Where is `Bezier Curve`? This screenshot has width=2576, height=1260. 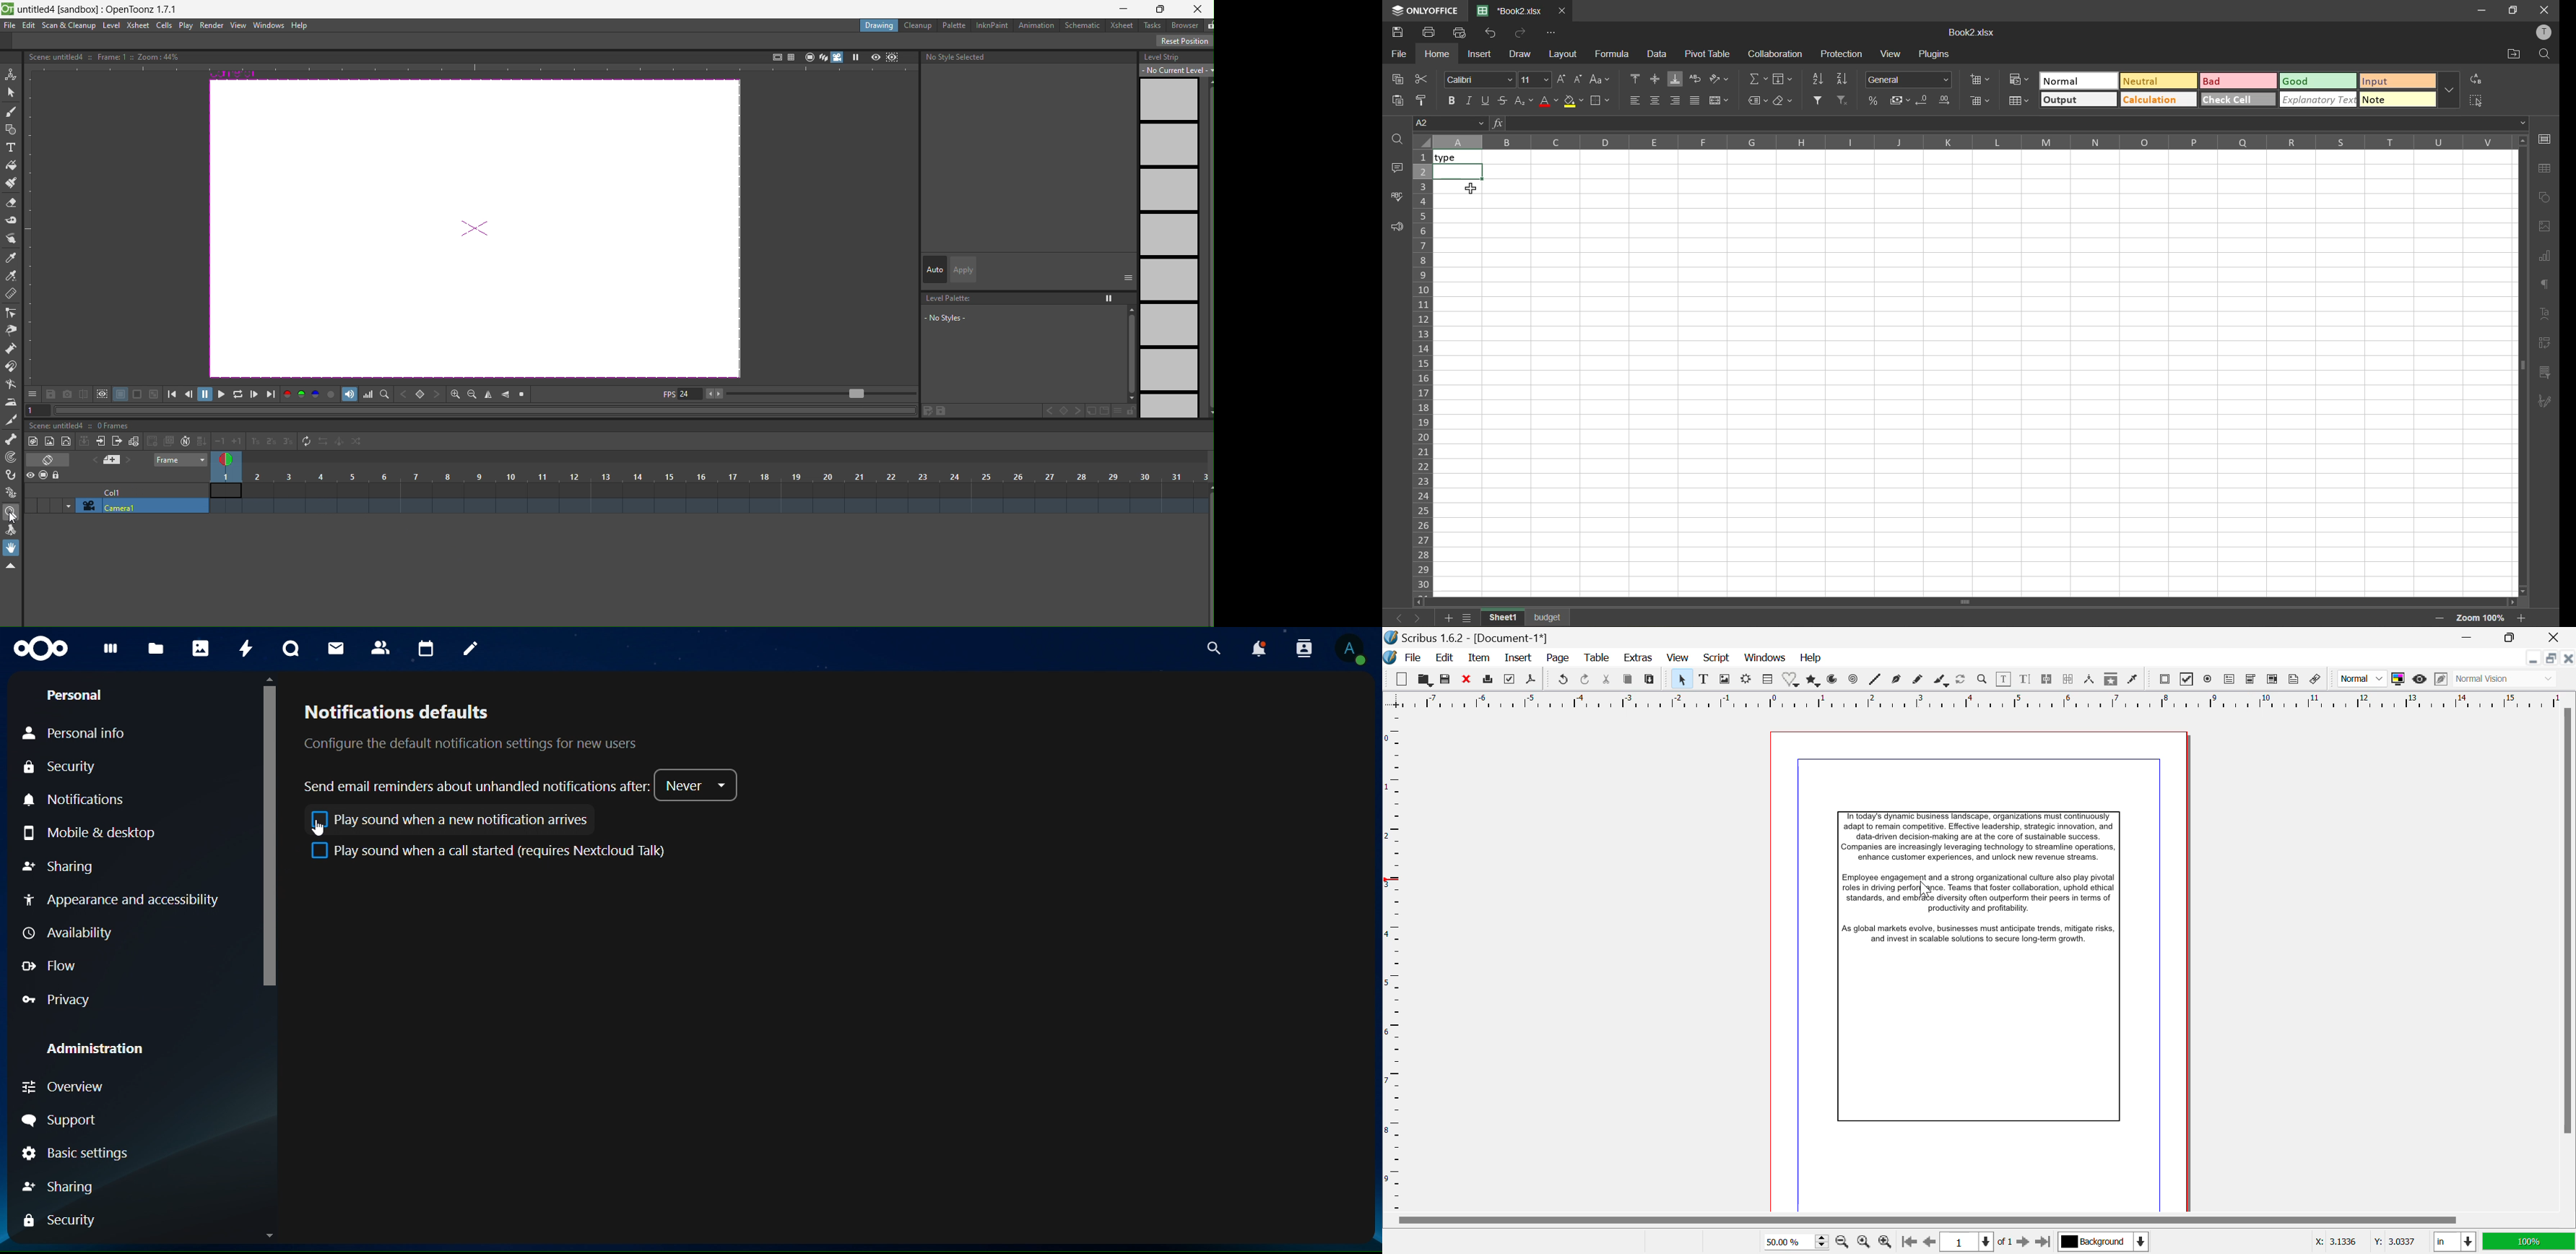 Bezier Curve is located at coordinates (1896, 680).